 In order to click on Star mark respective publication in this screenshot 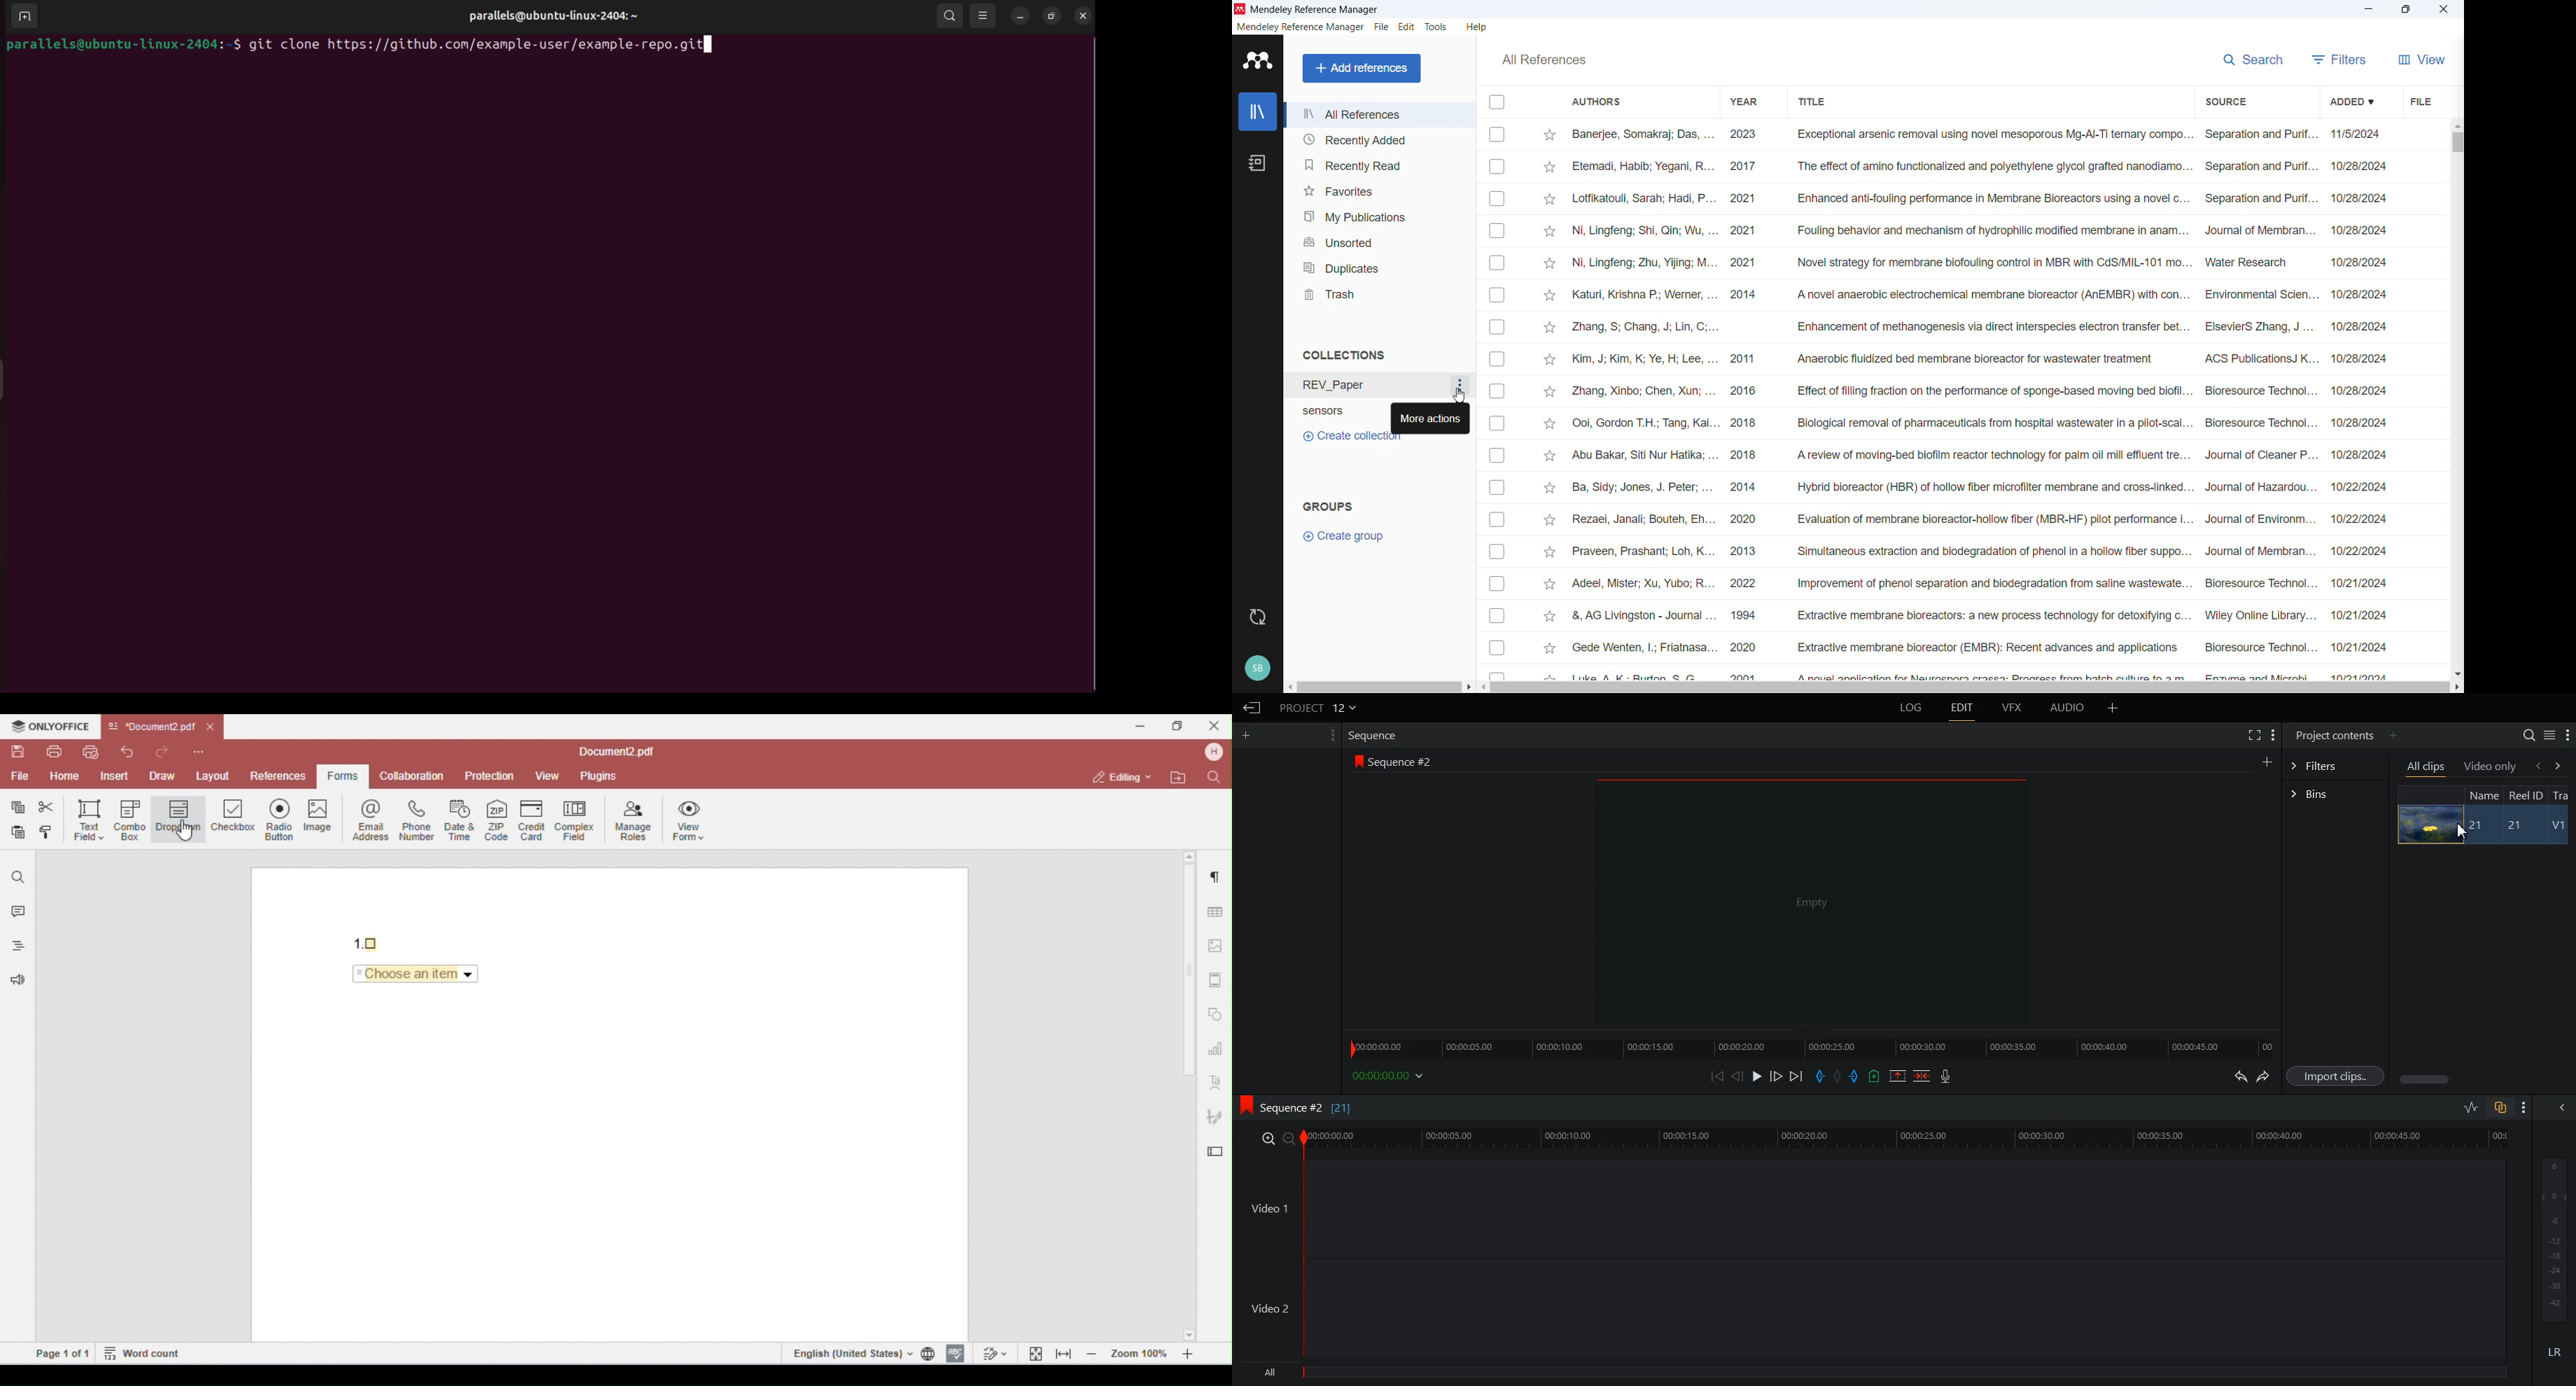, I will do `click(1549, 648)`.